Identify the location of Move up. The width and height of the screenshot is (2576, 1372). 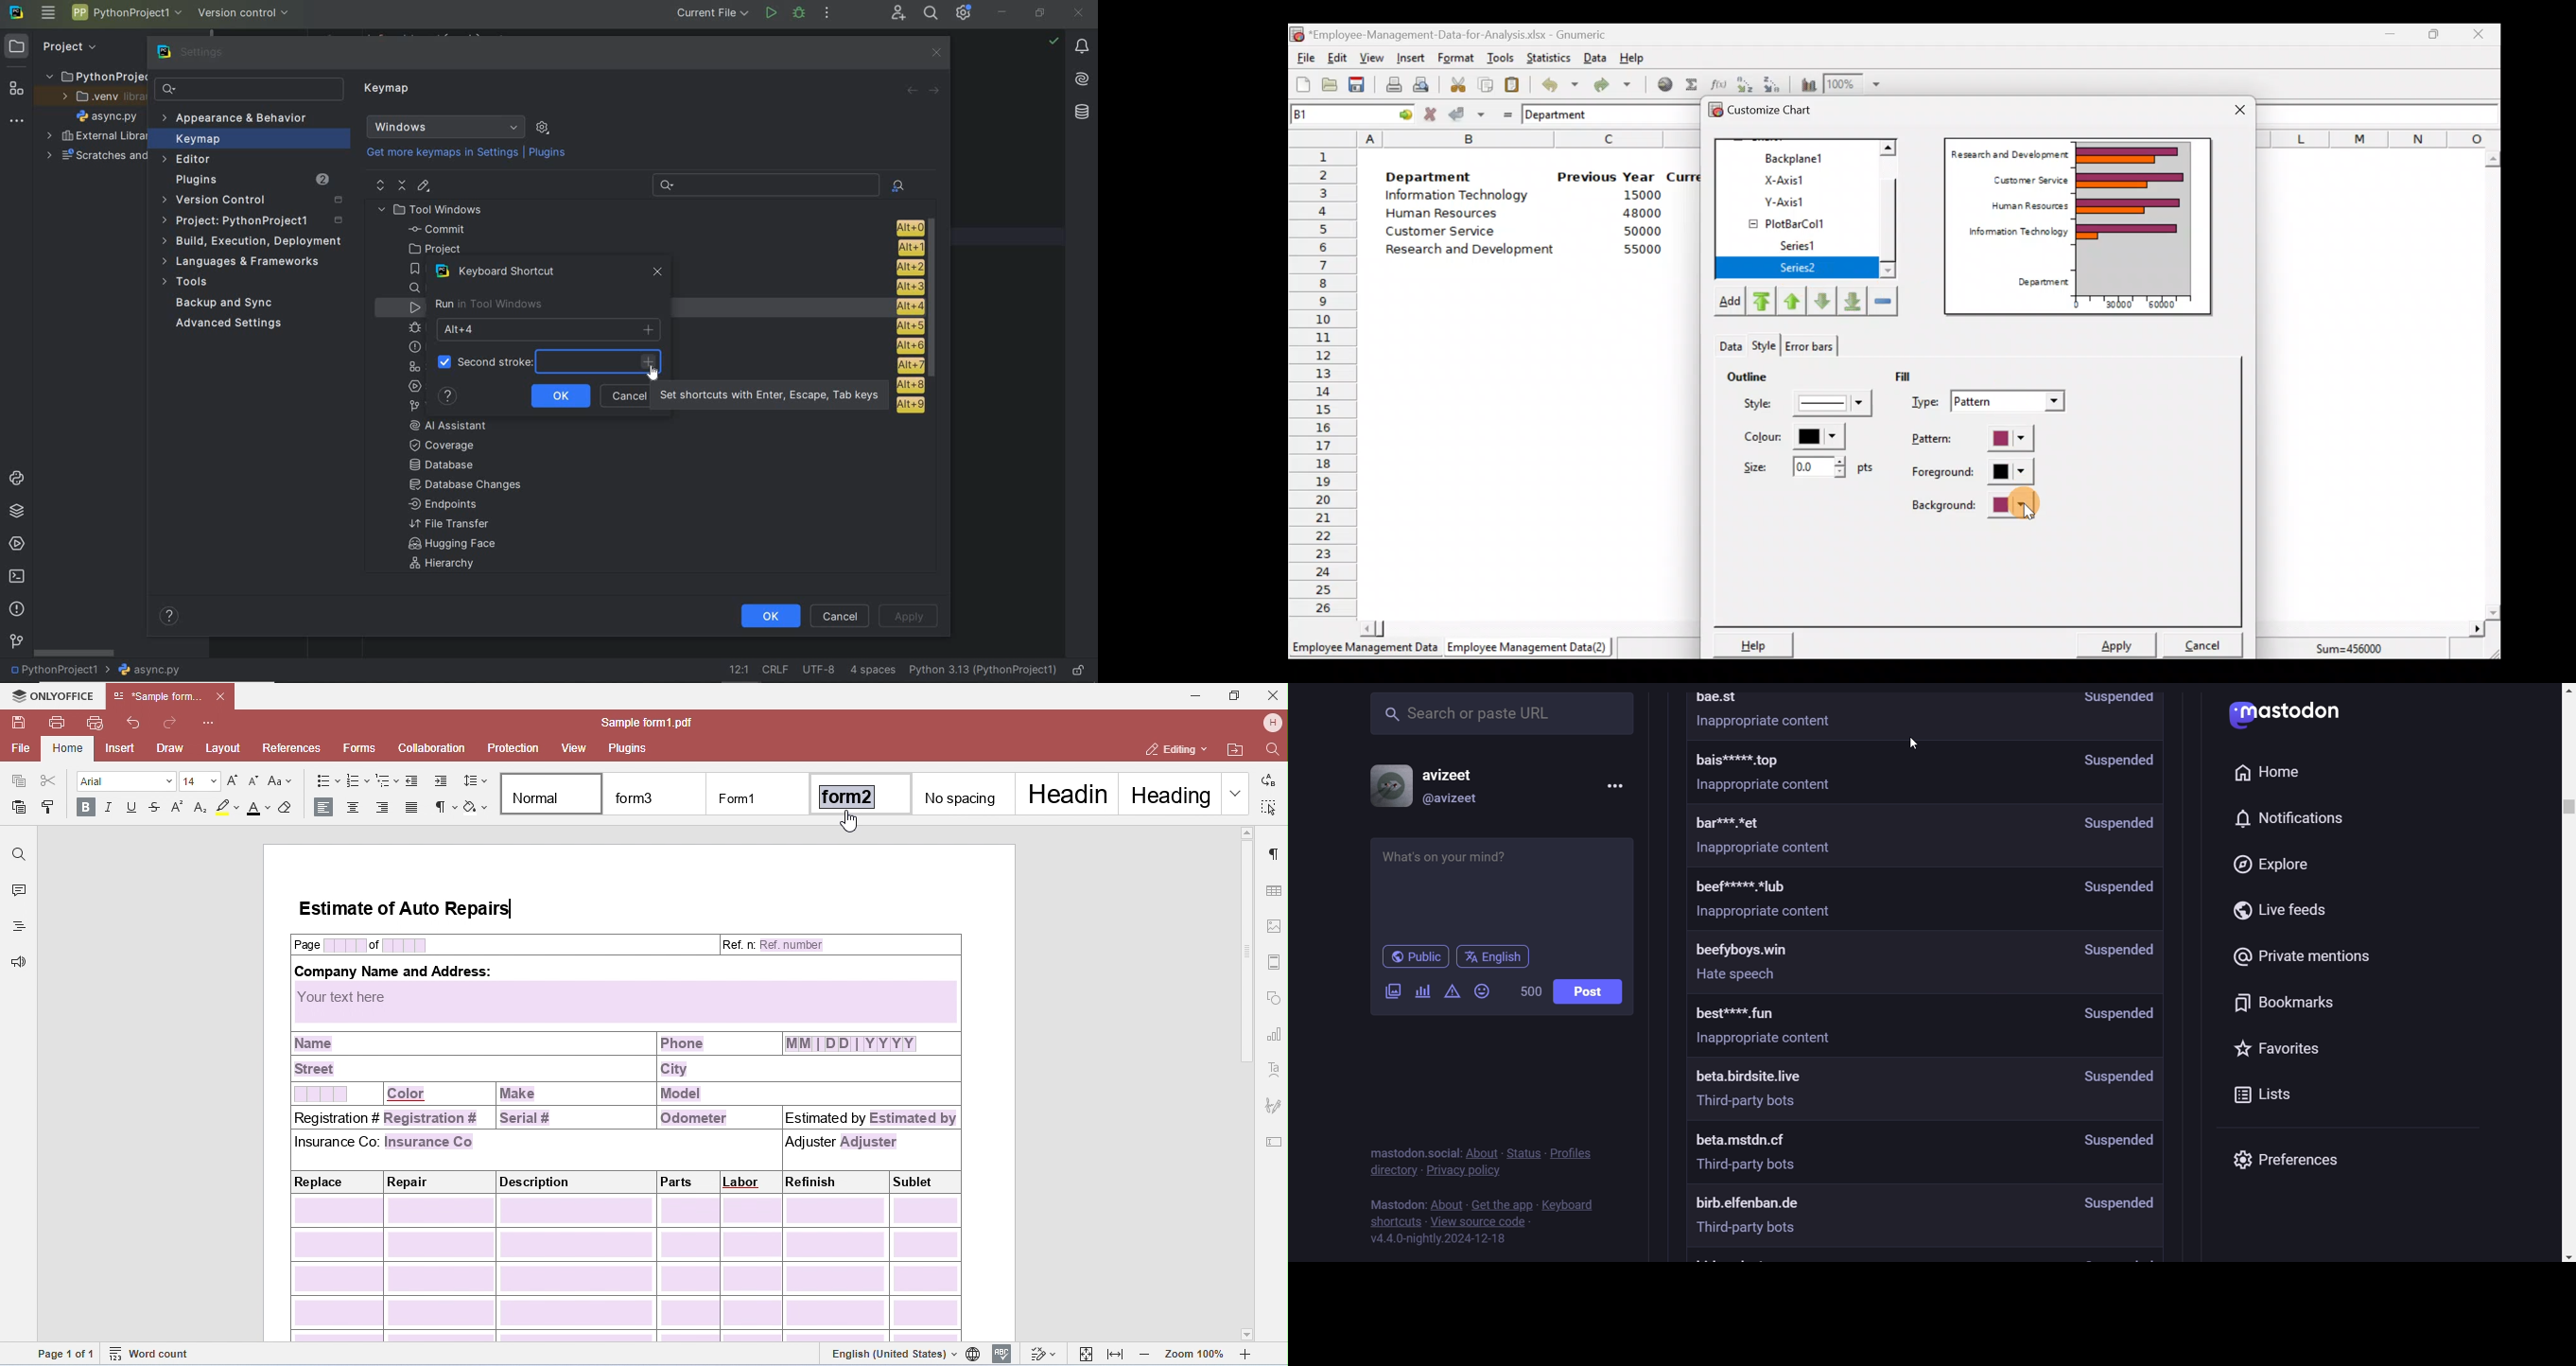
(1792, 299).